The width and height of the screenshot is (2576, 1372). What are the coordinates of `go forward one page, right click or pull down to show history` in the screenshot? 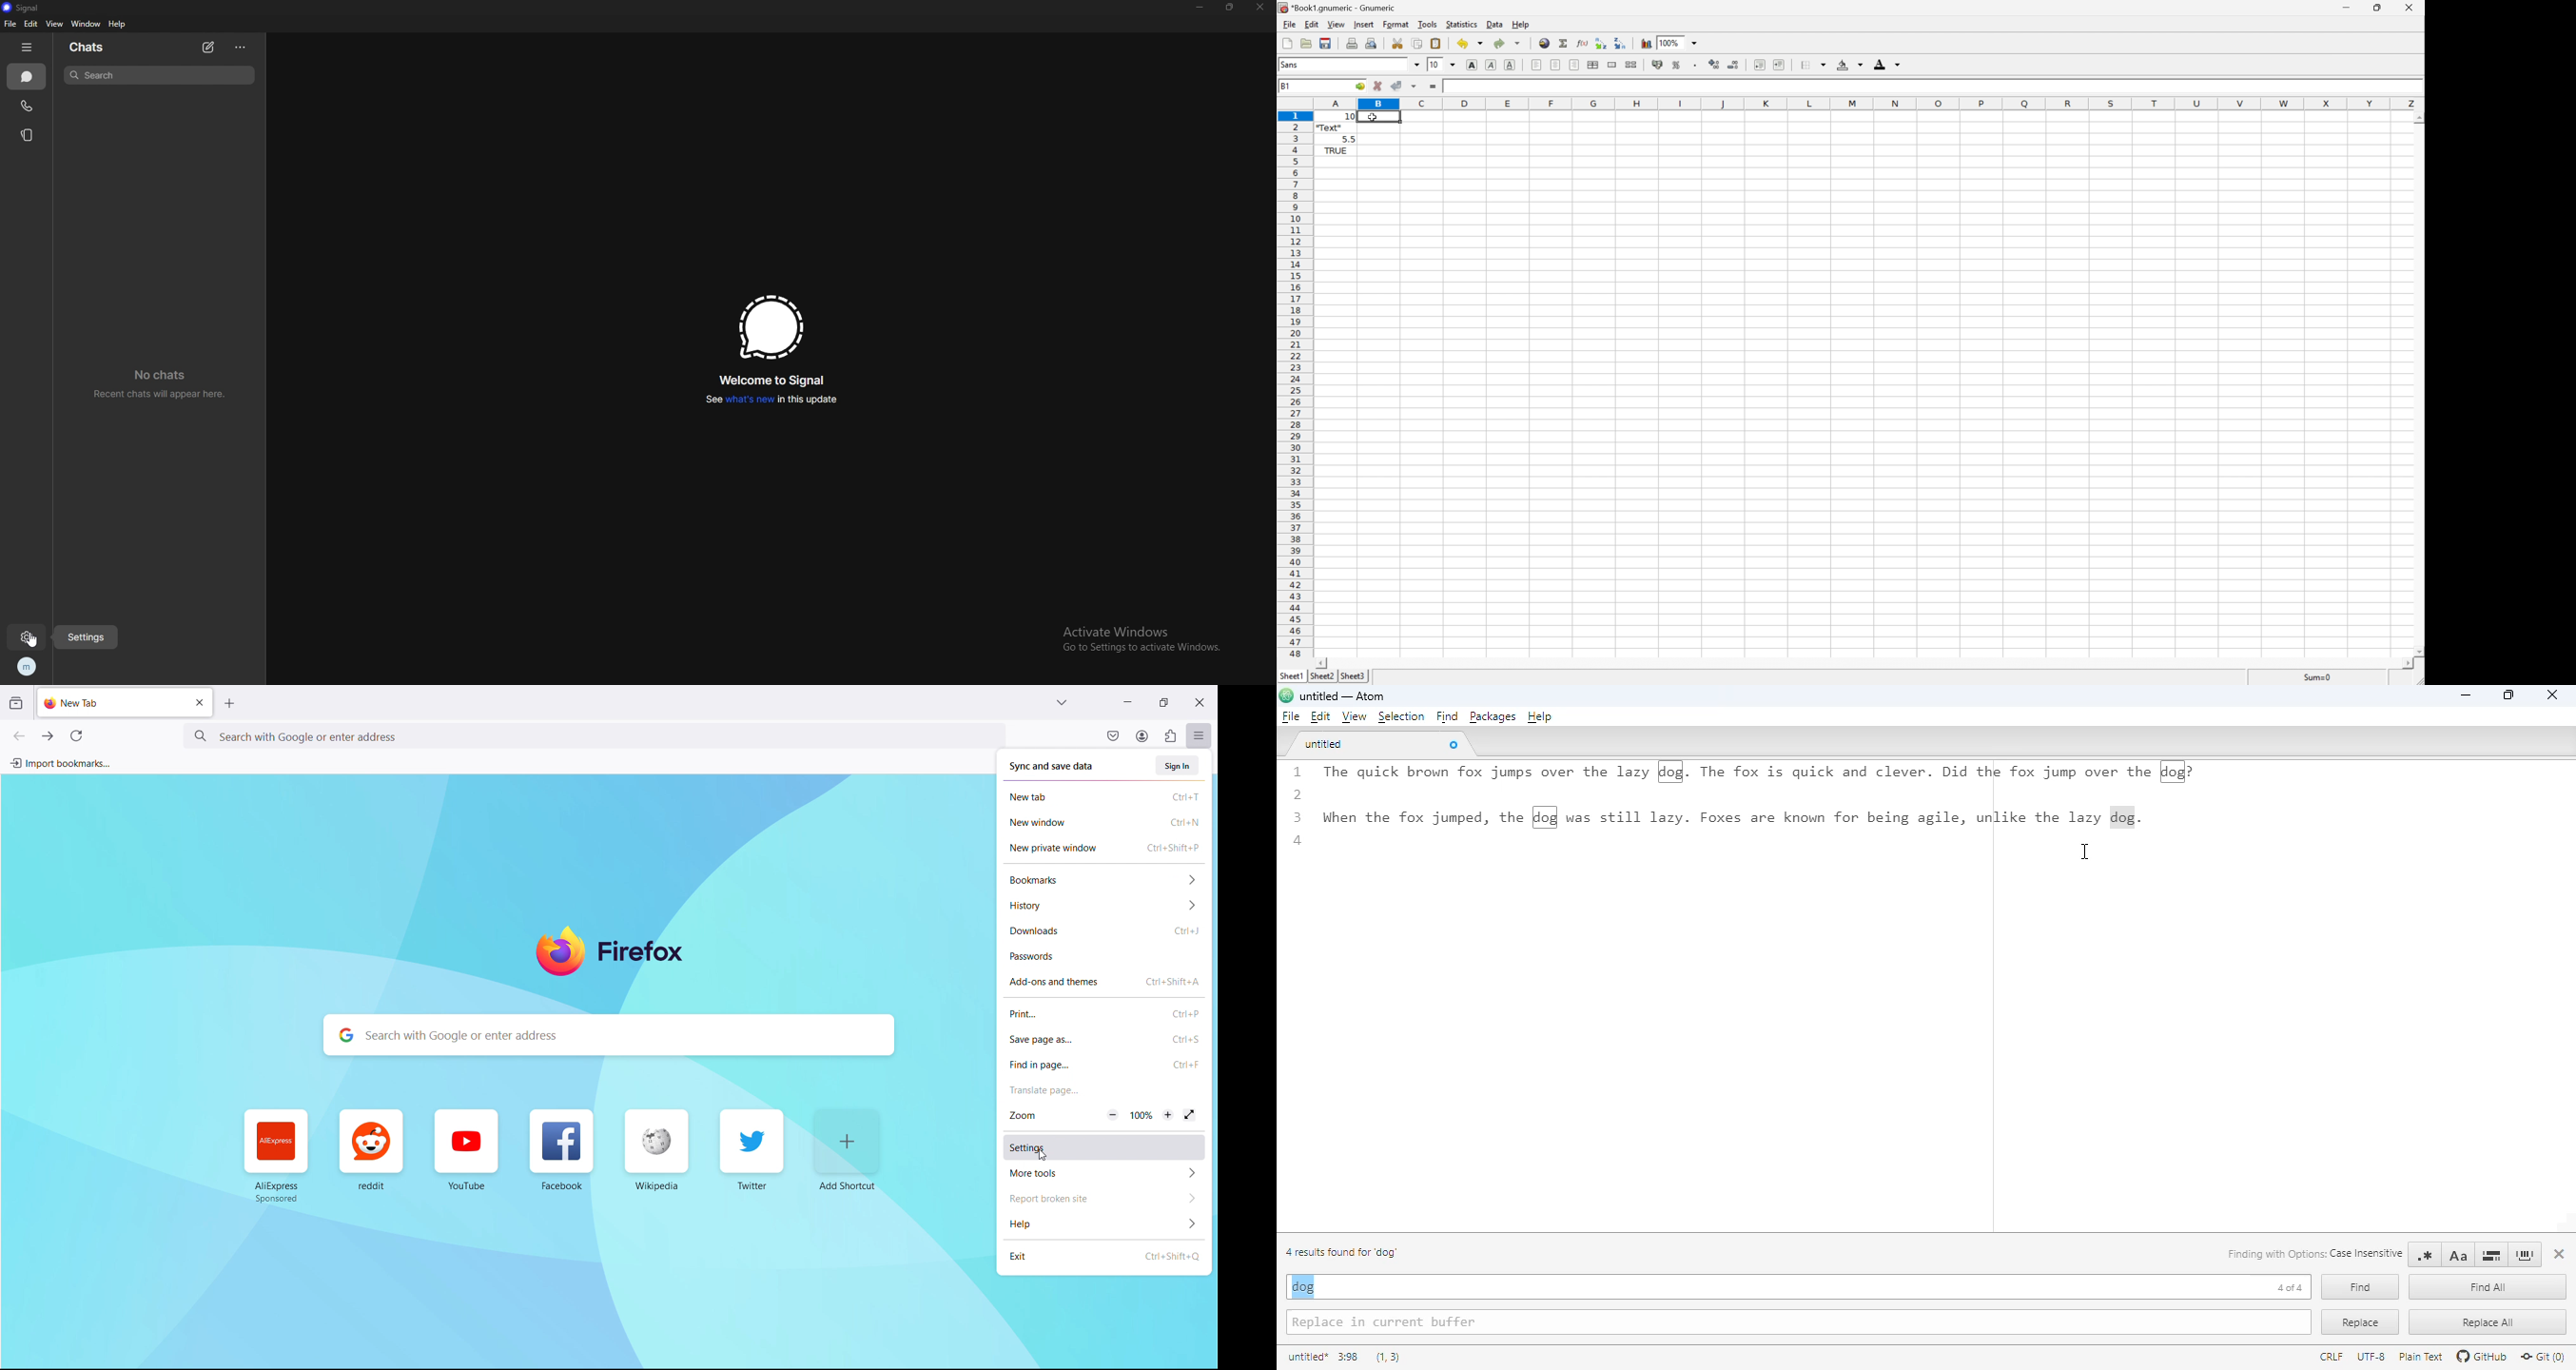 It's located at (48, 736).